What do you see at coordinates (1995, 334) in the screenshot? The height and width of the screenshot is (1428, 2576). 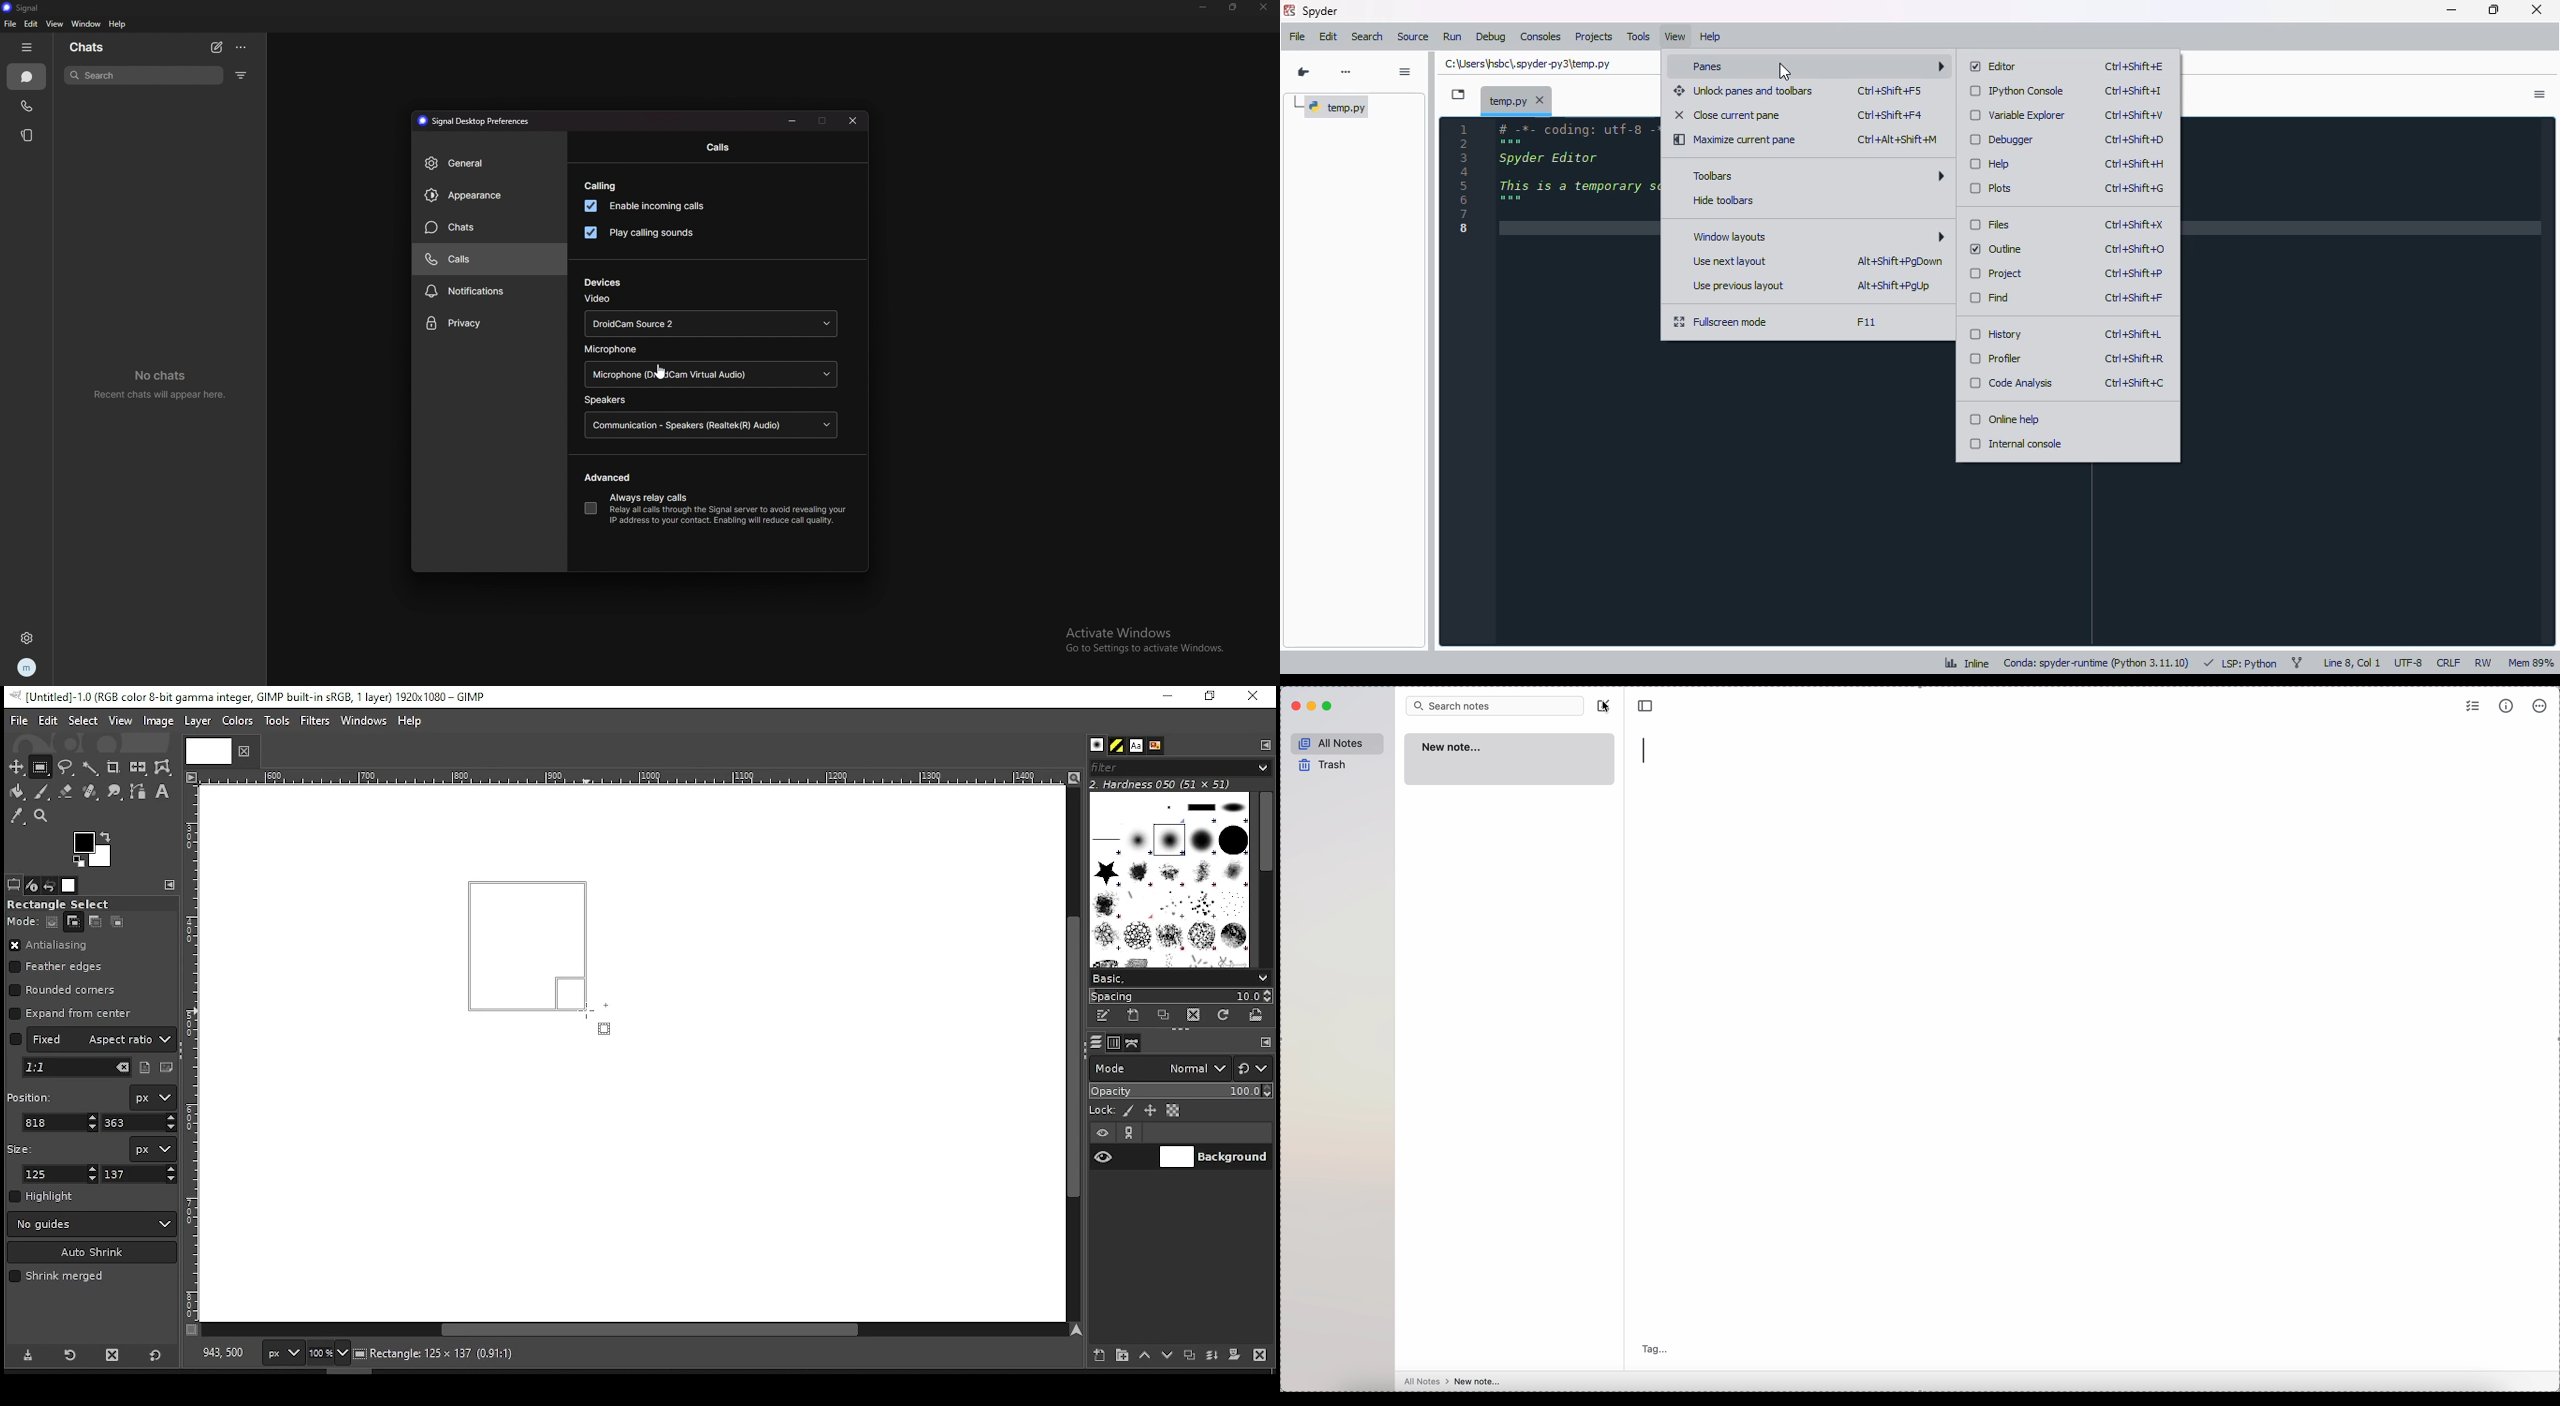 I see `history` at bounding box center [1995, 334].